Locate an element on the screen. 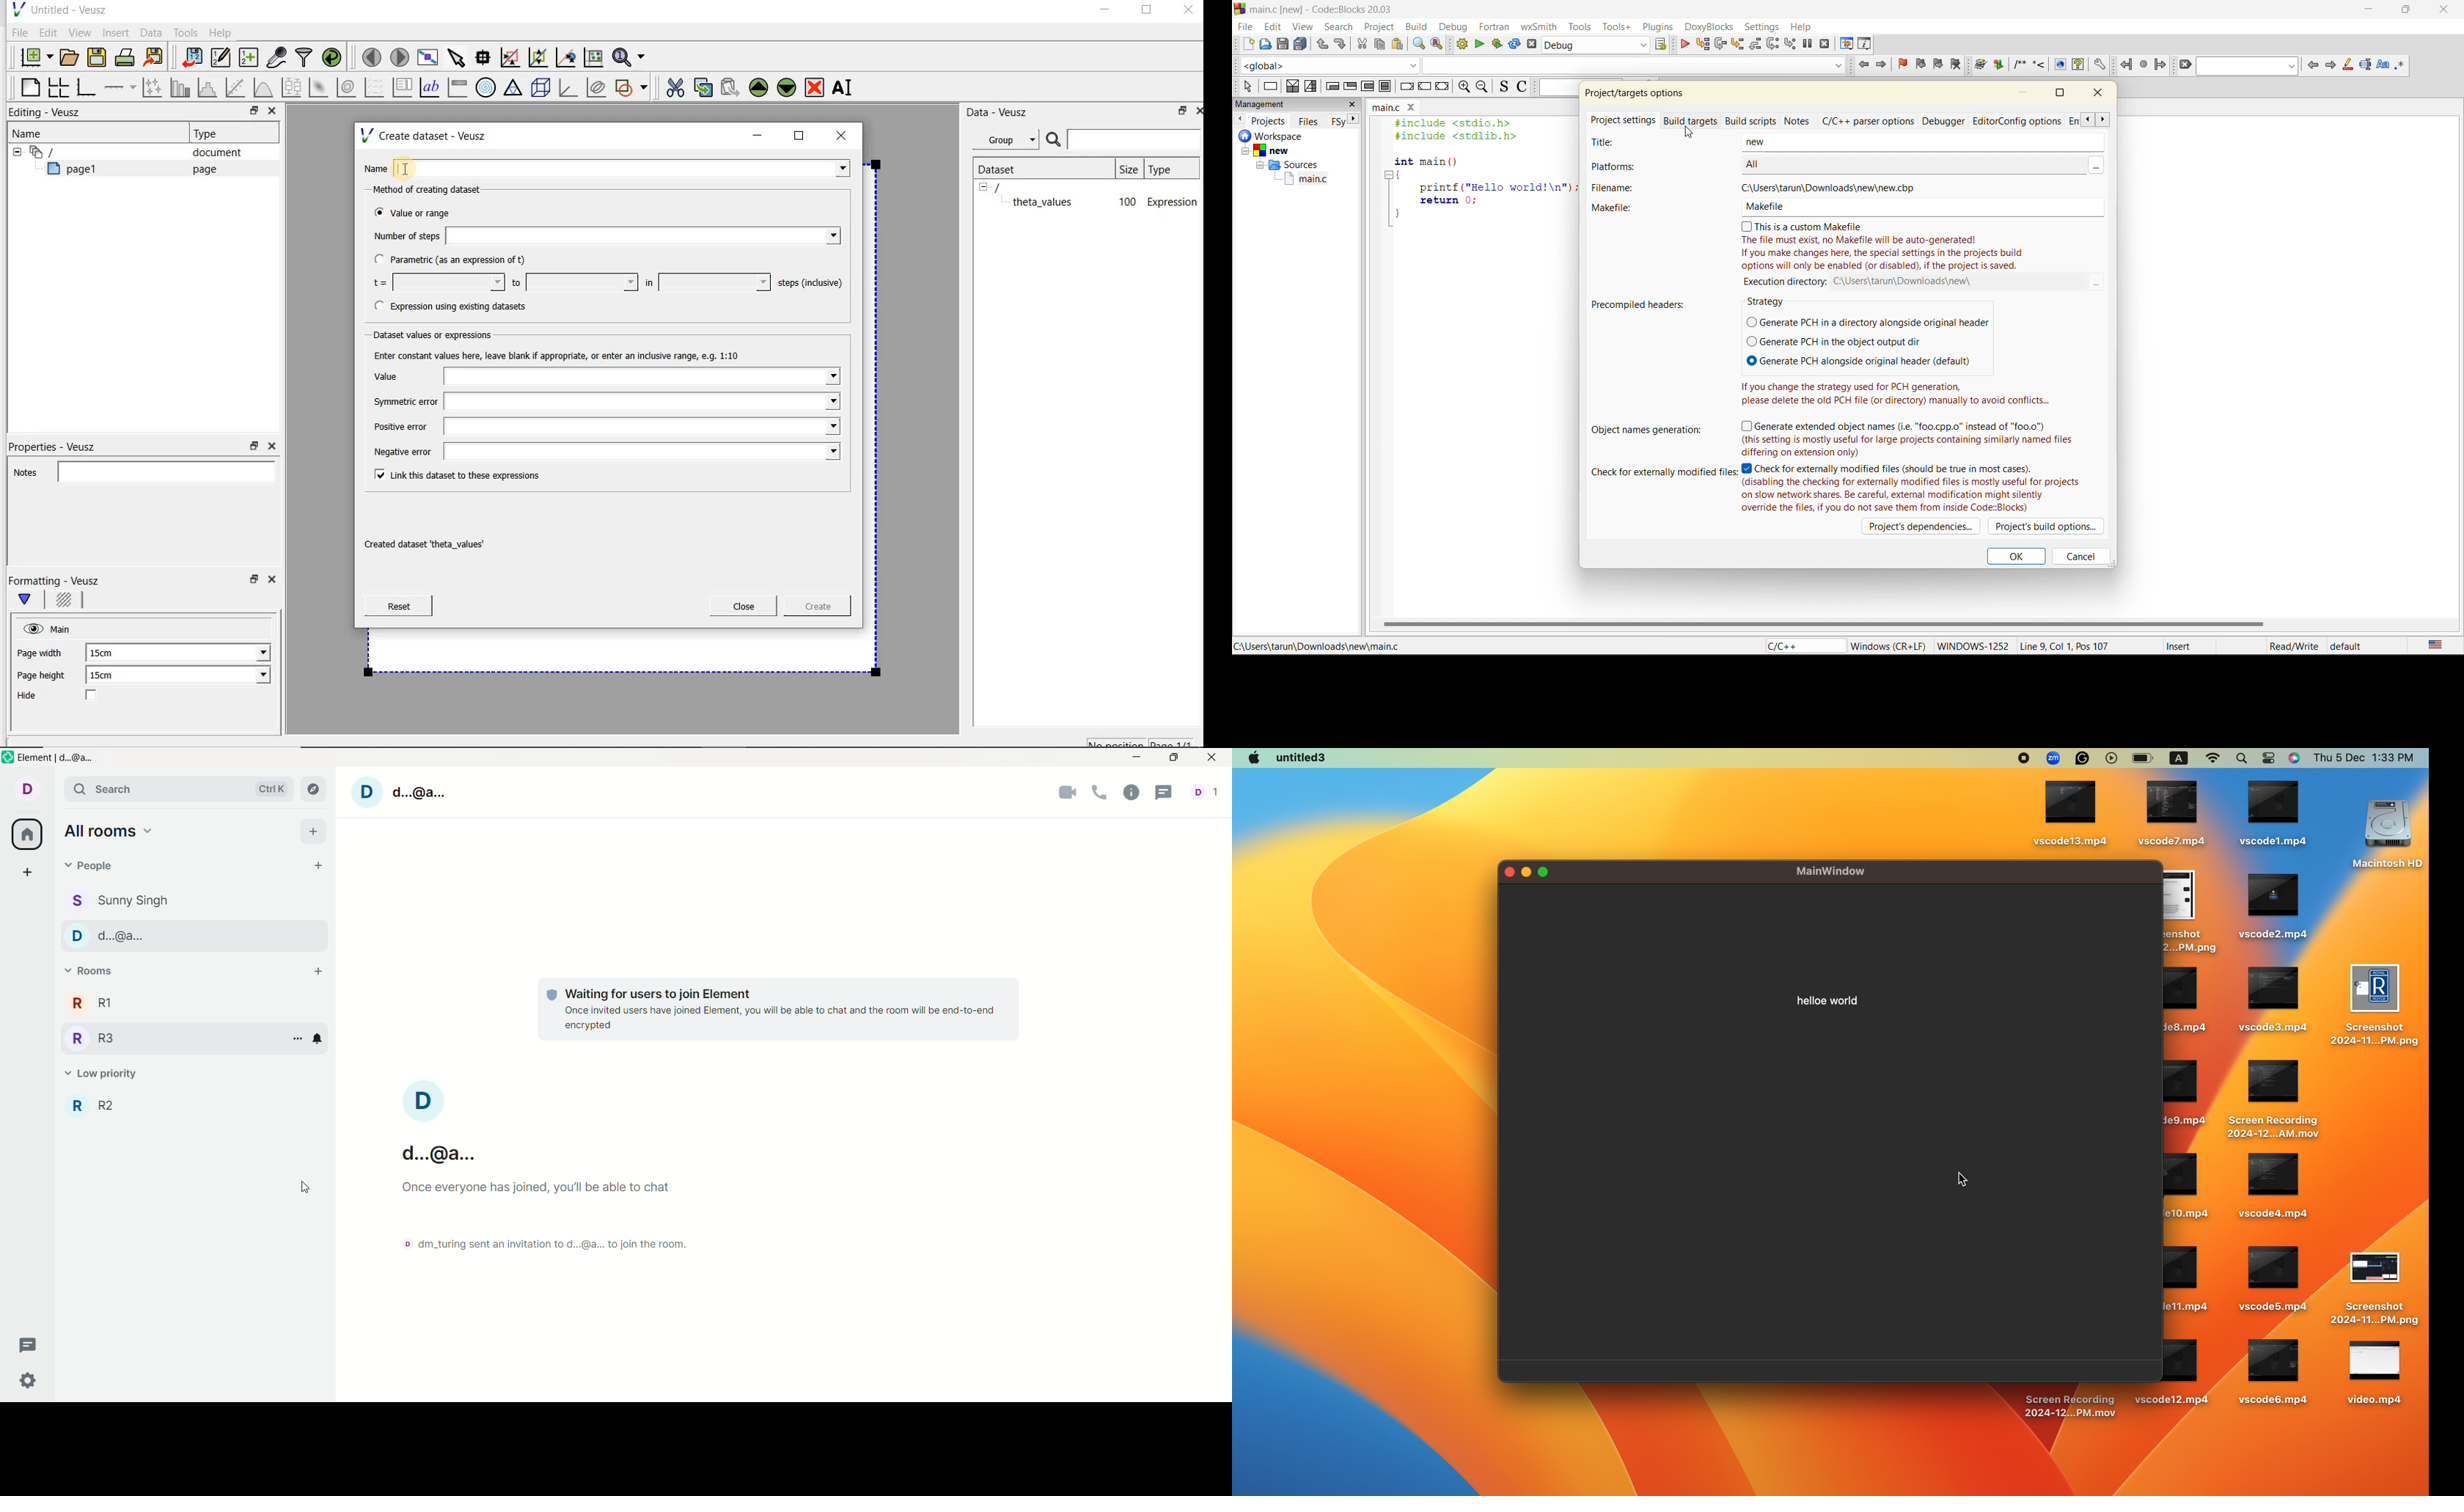 The width and height of the screenshot is (2464, 1512). copy the selected widget is located at coordinates (704, 87).